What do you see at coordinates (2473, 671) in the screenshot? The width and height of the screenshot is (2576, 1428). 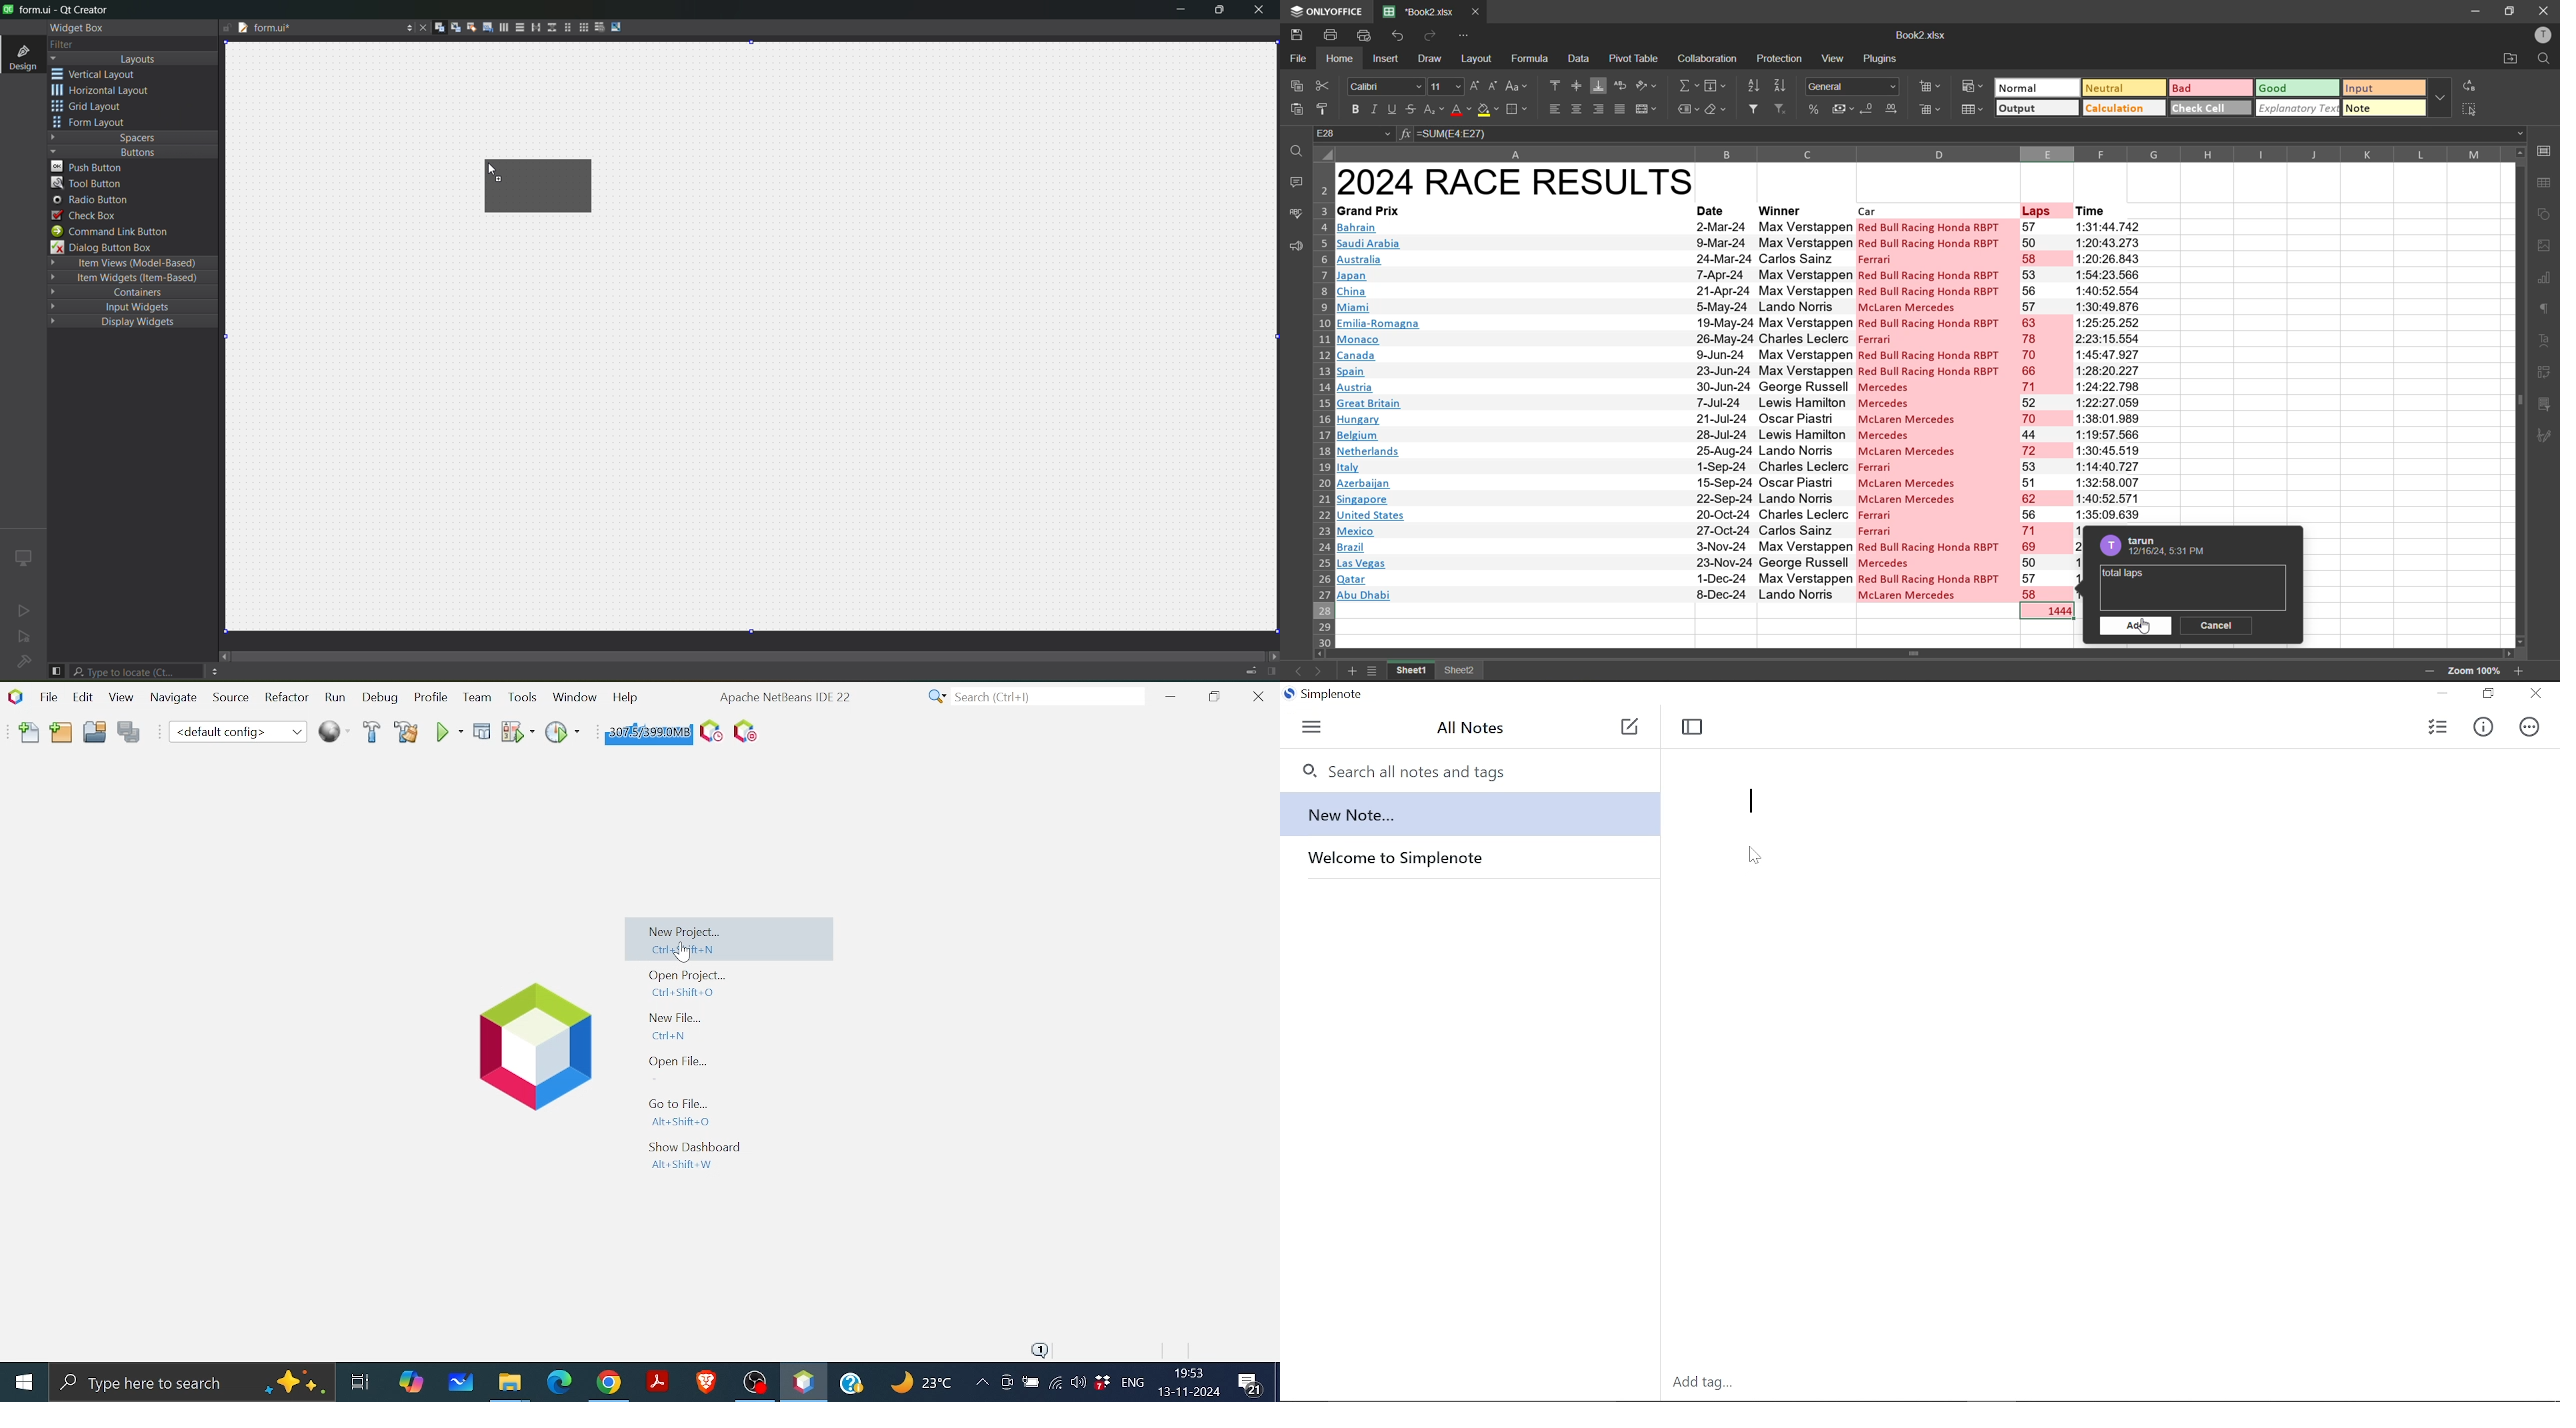 I see `zoom factor` at bounding box center [2473, 671].